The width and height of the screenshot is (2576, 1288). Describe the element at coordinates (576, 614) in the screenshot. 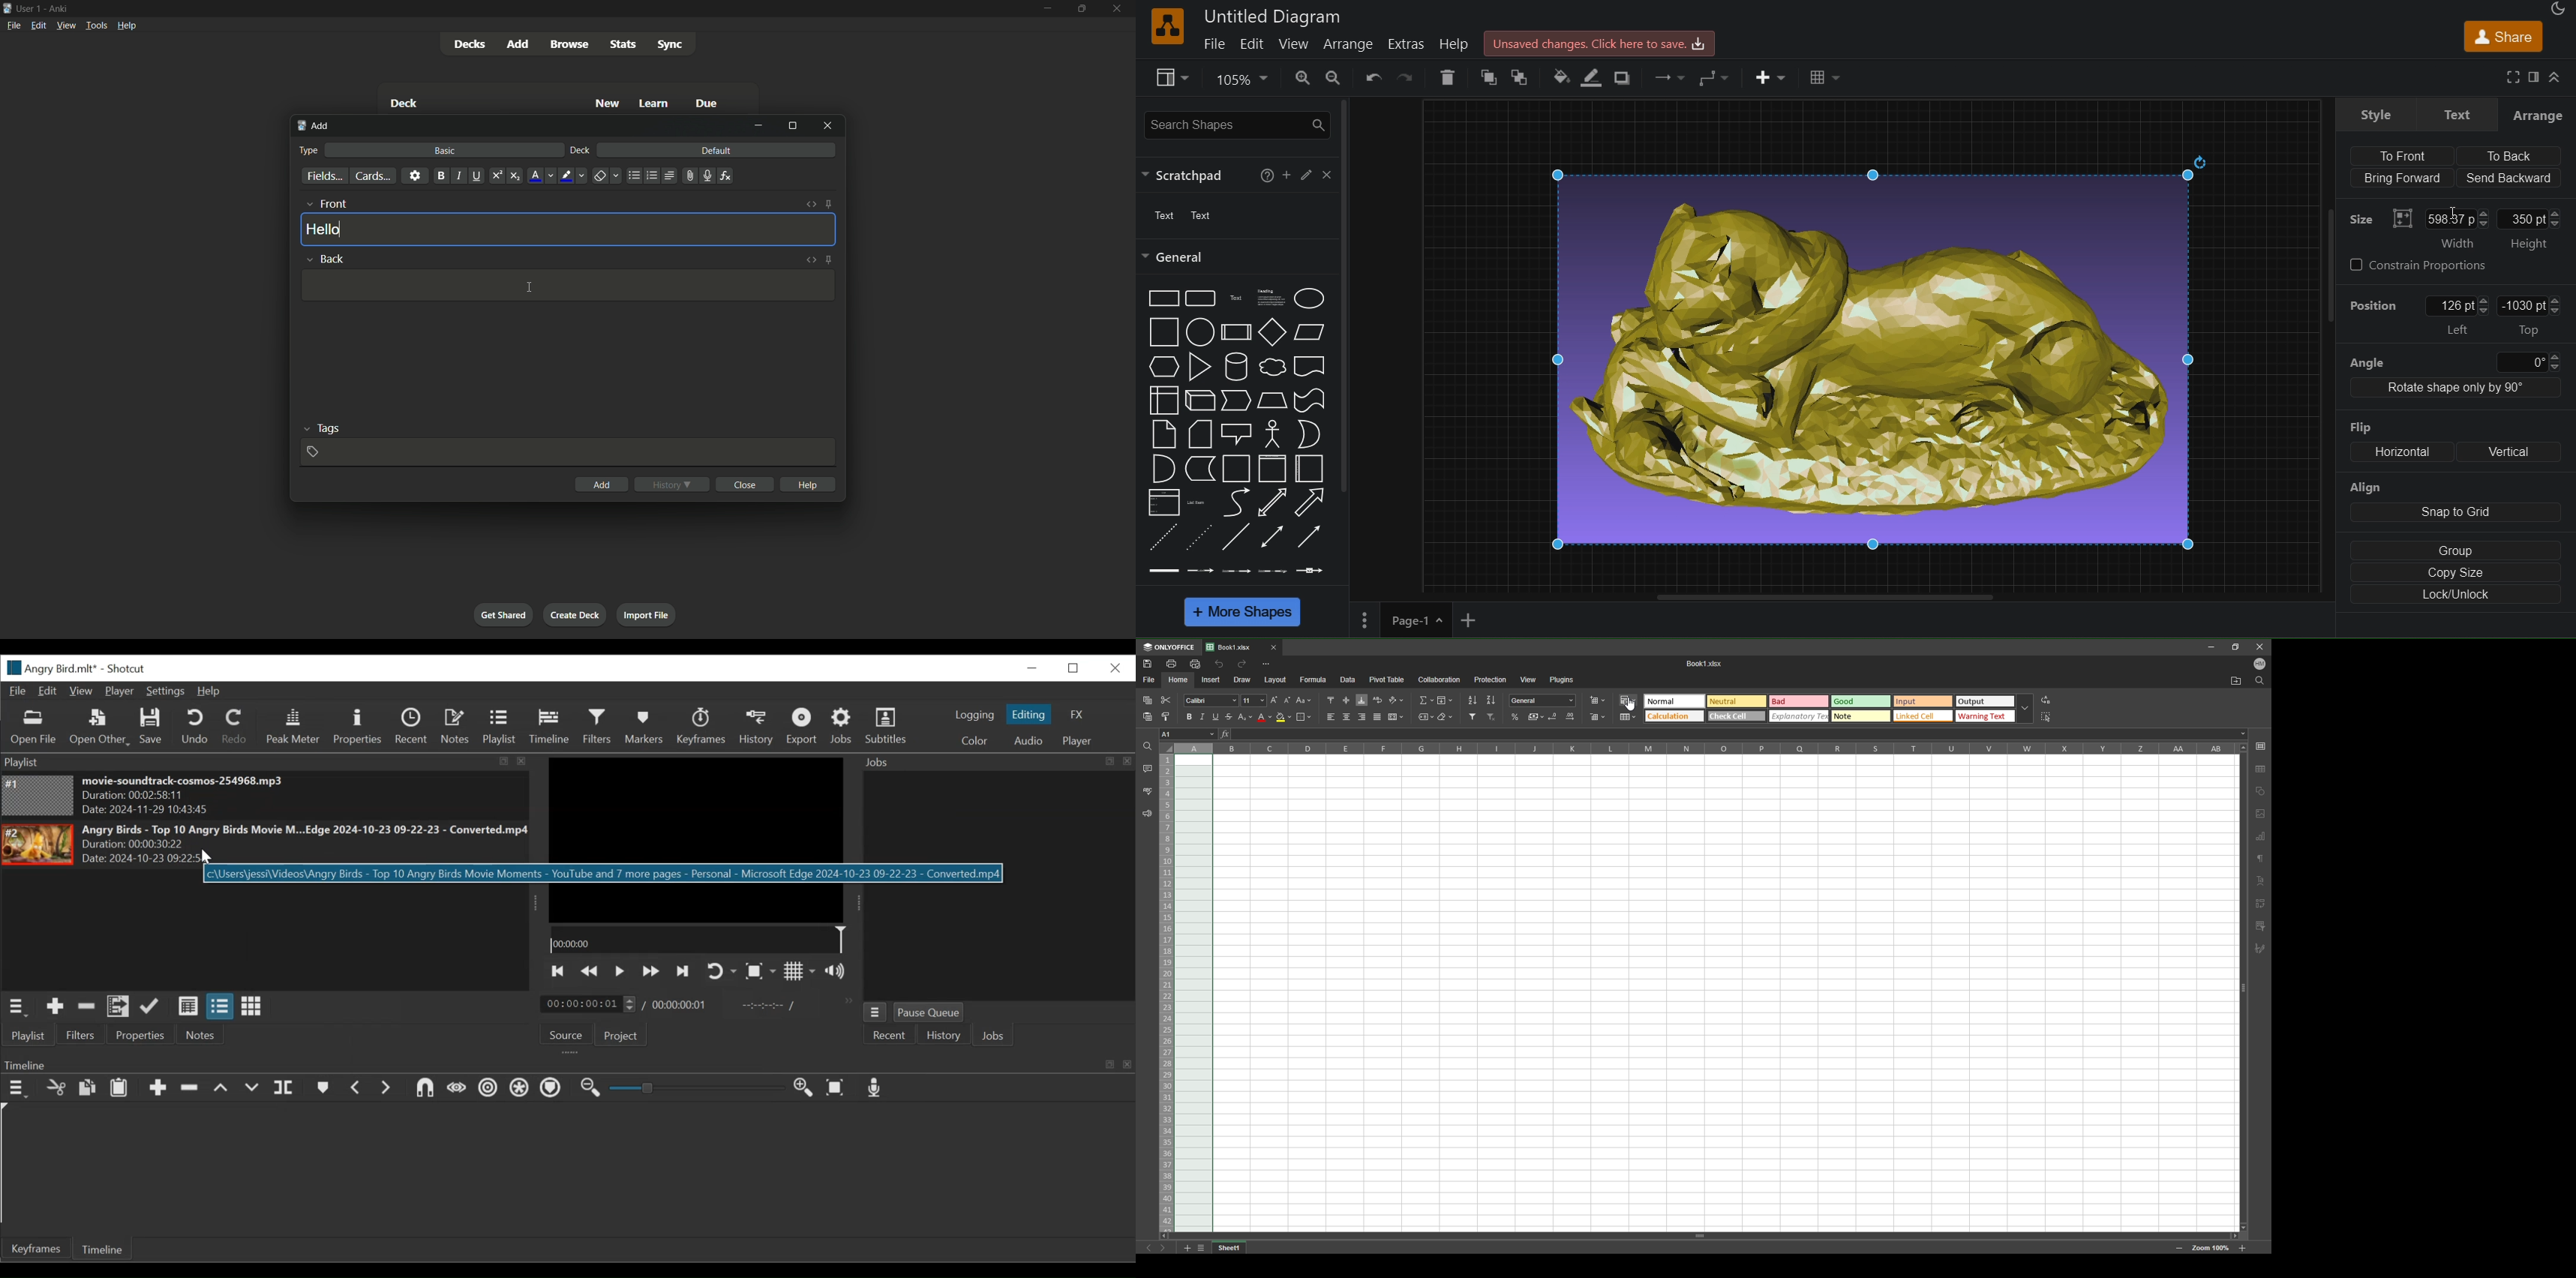

I see `create deck` at that location.